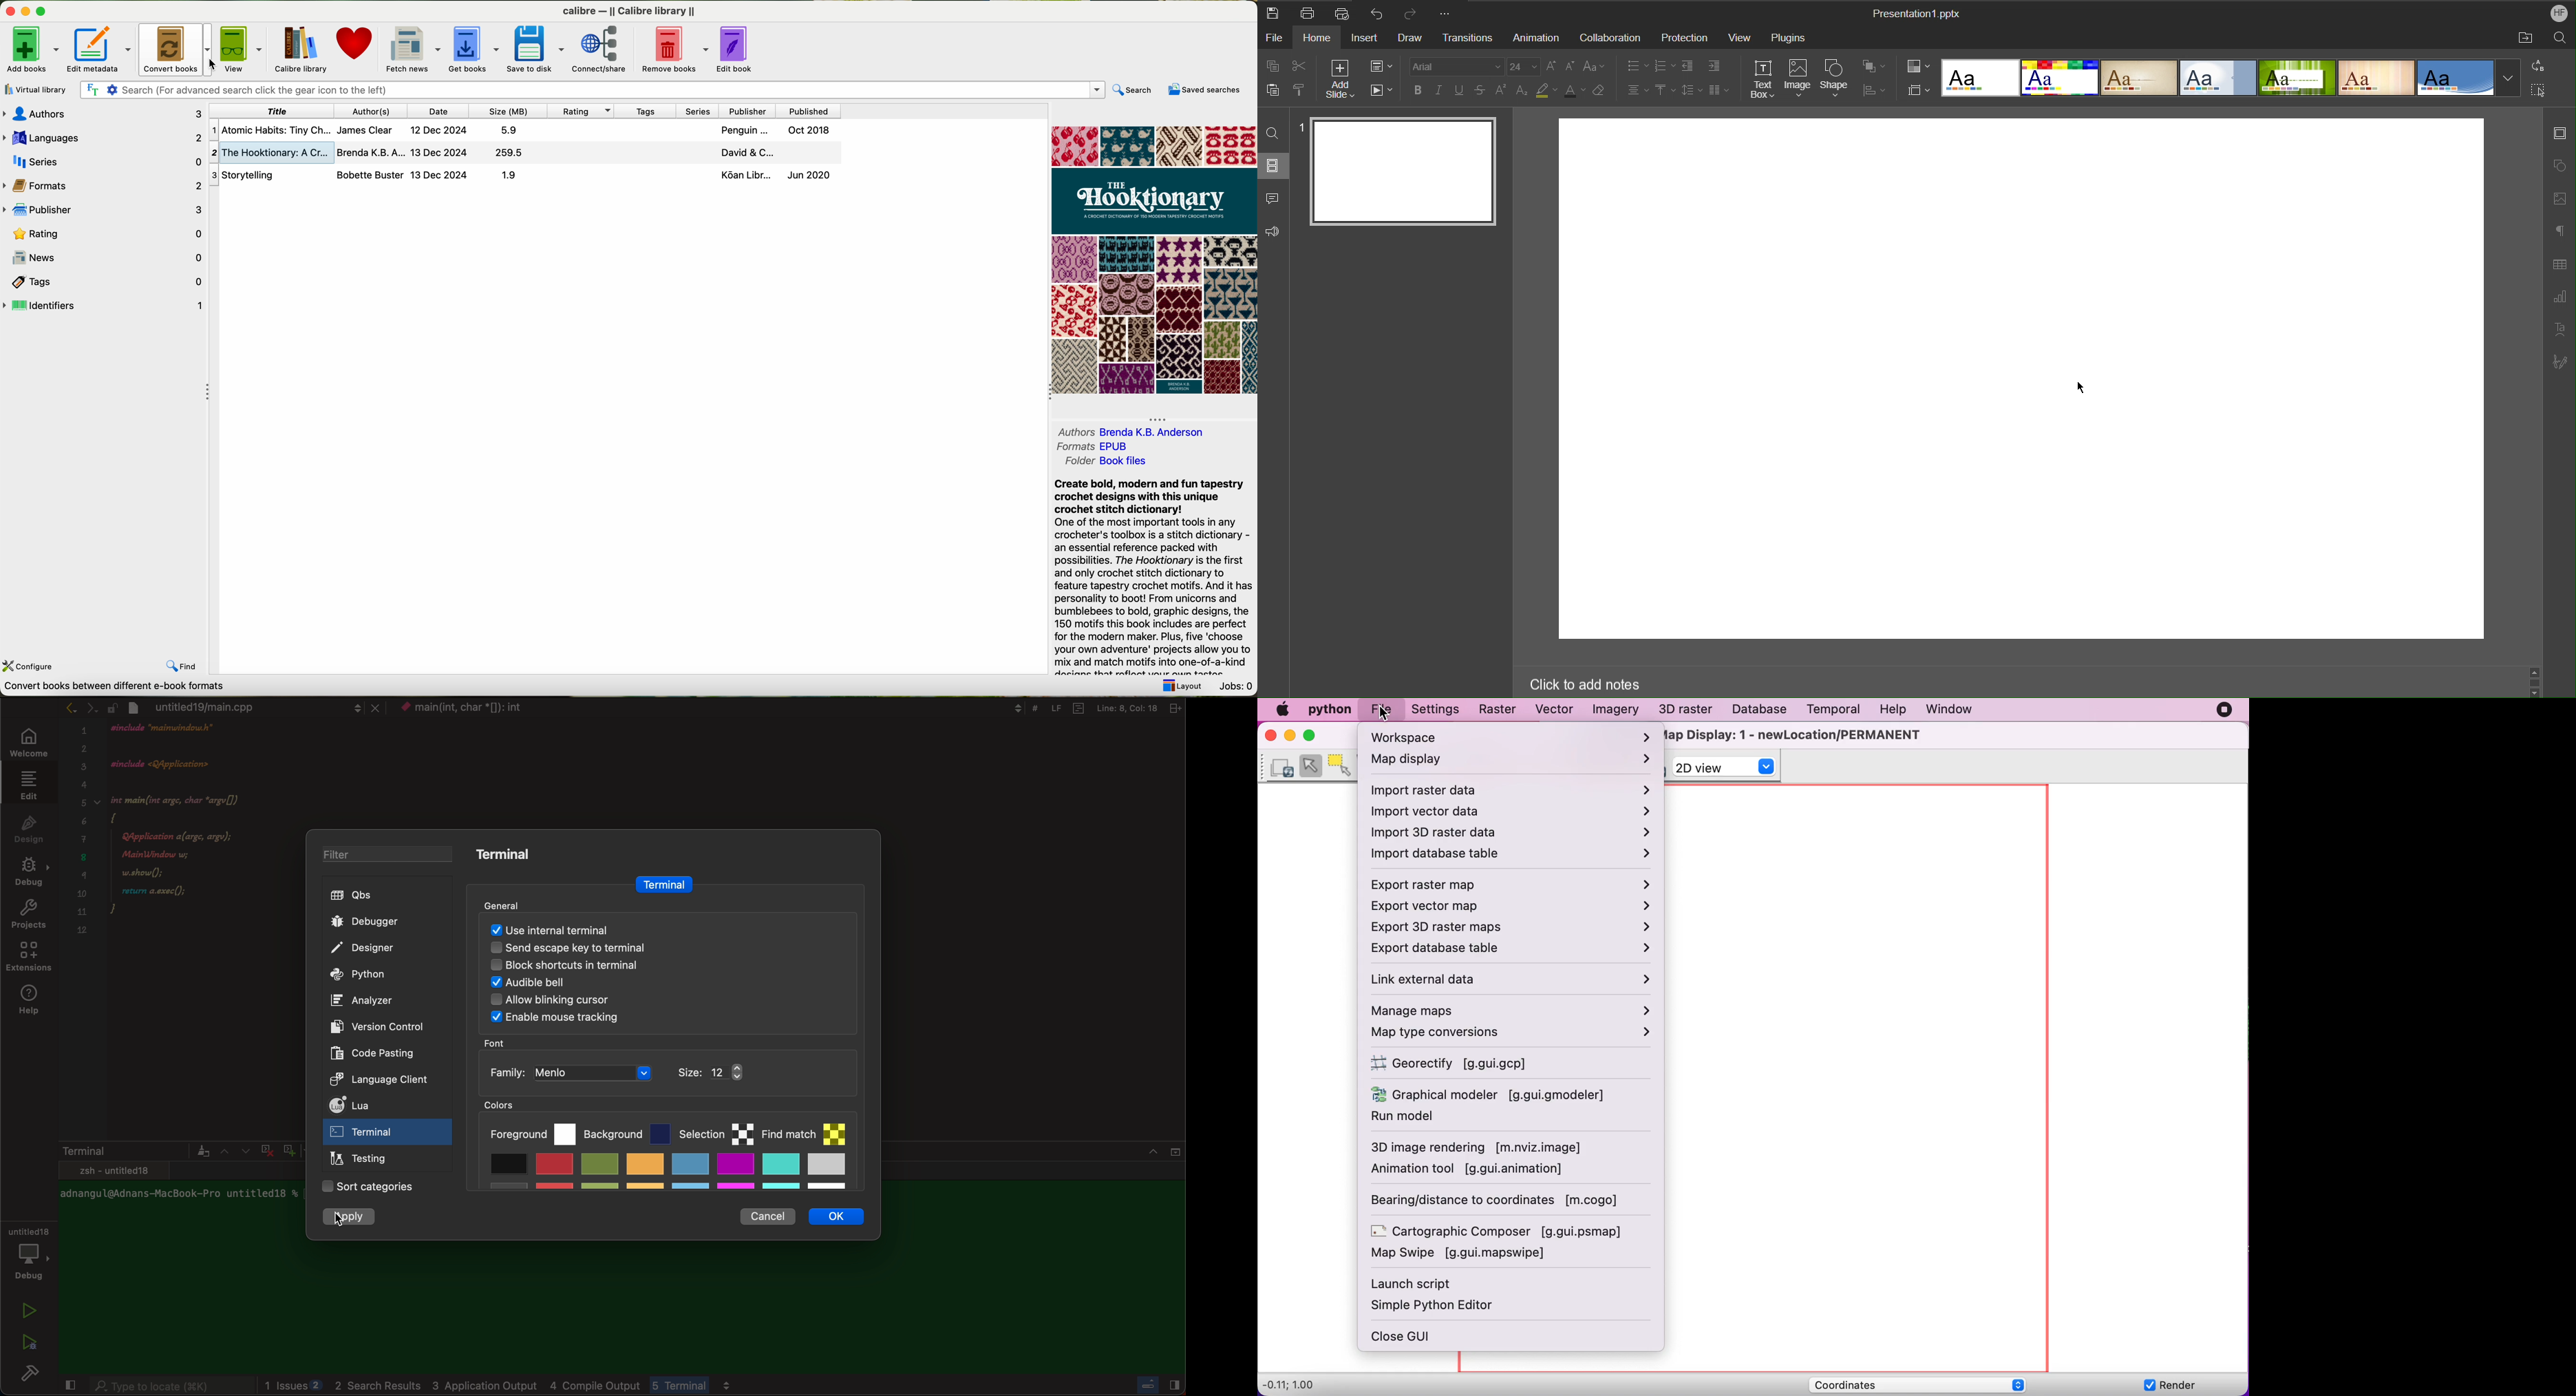  I want to click on Feedback and Support, so click(1274, 233).